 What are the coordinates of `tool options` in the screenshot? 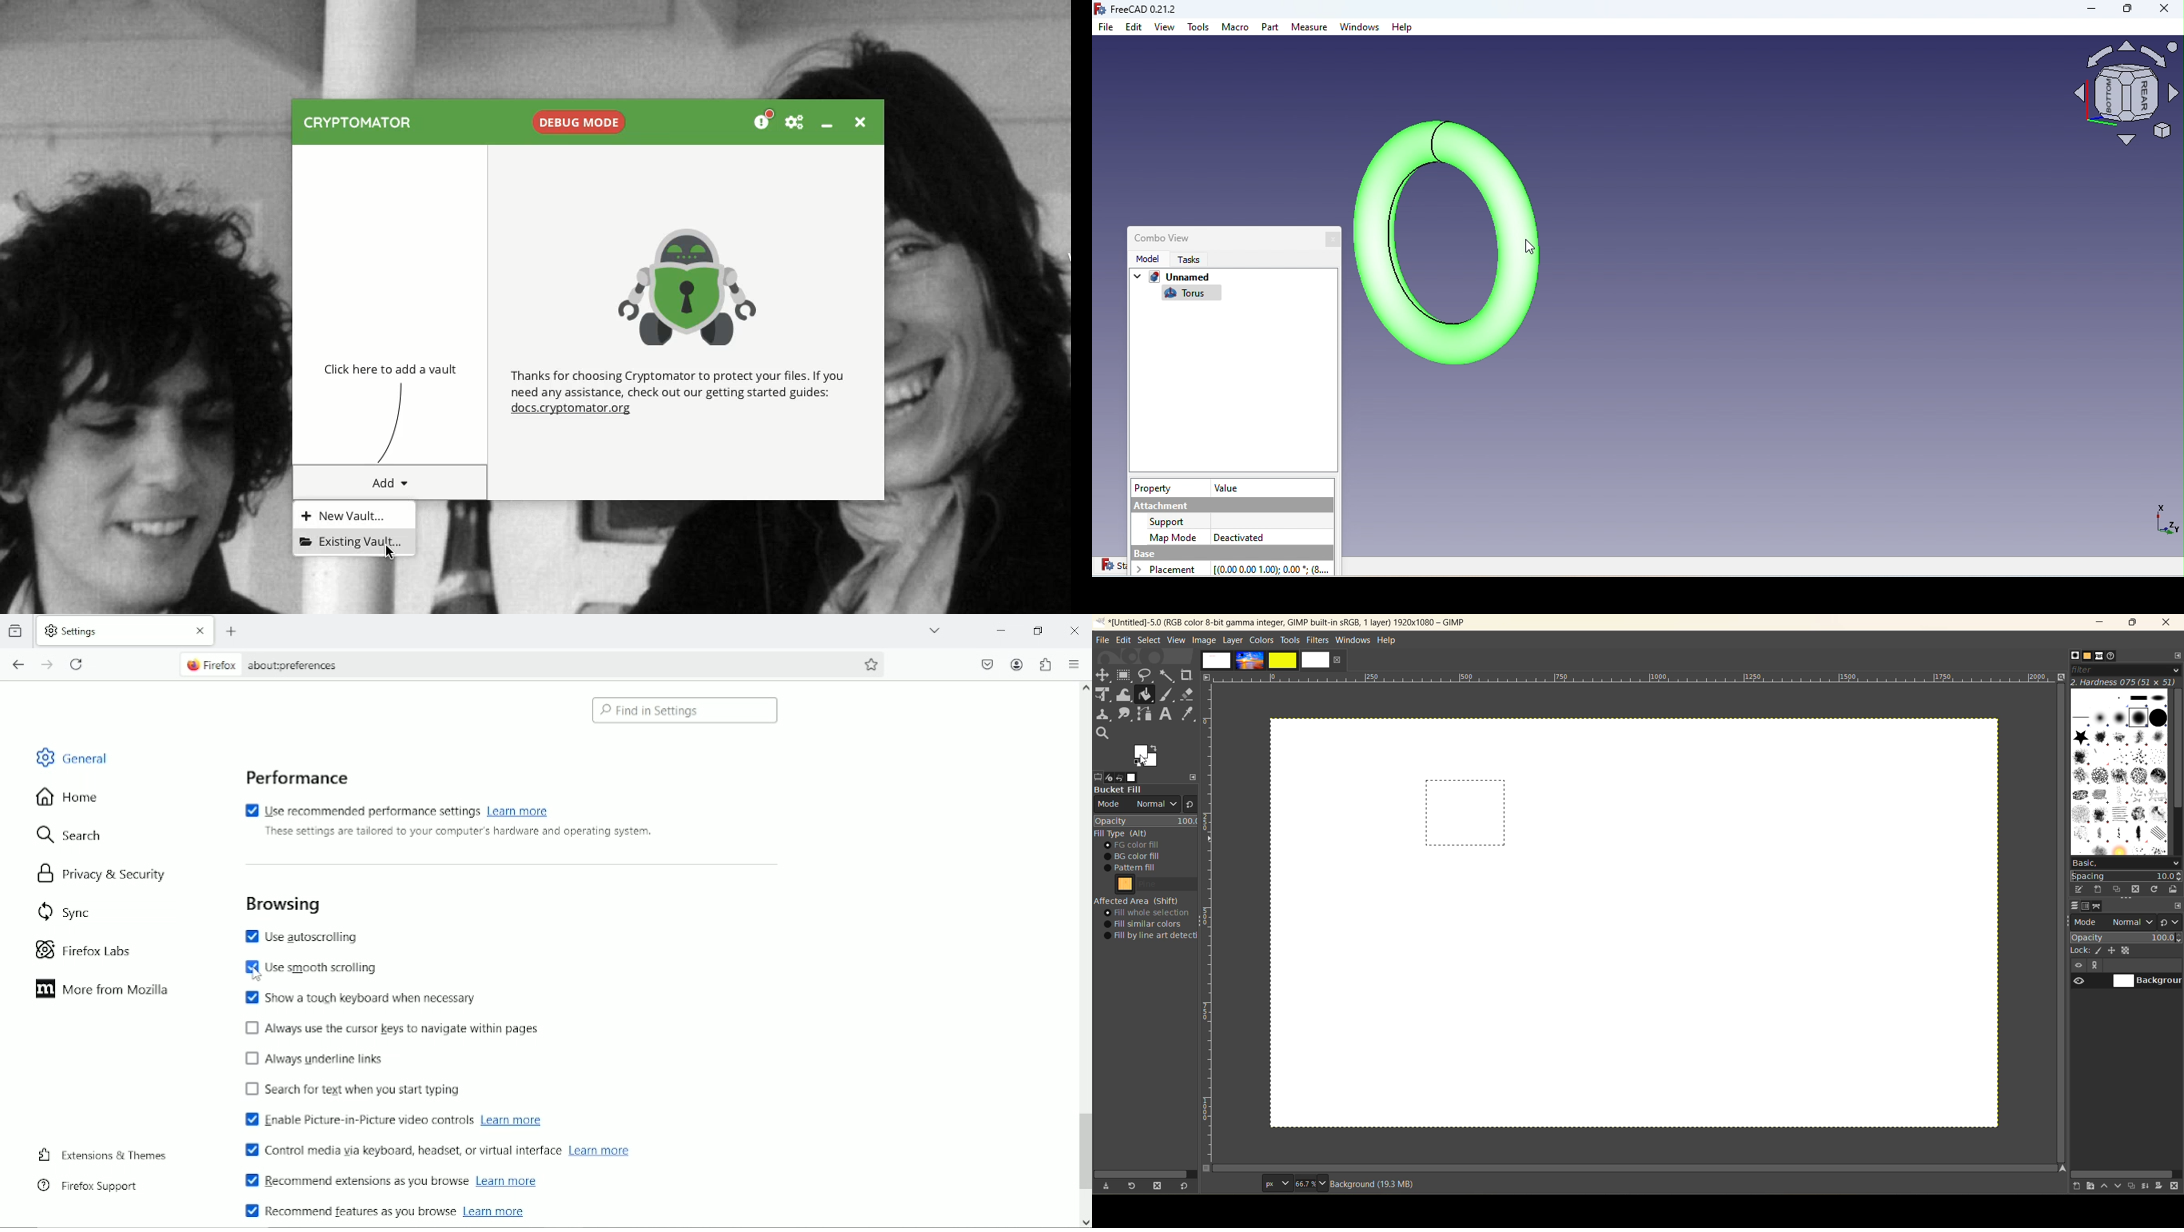 It's located at (1099, 777).